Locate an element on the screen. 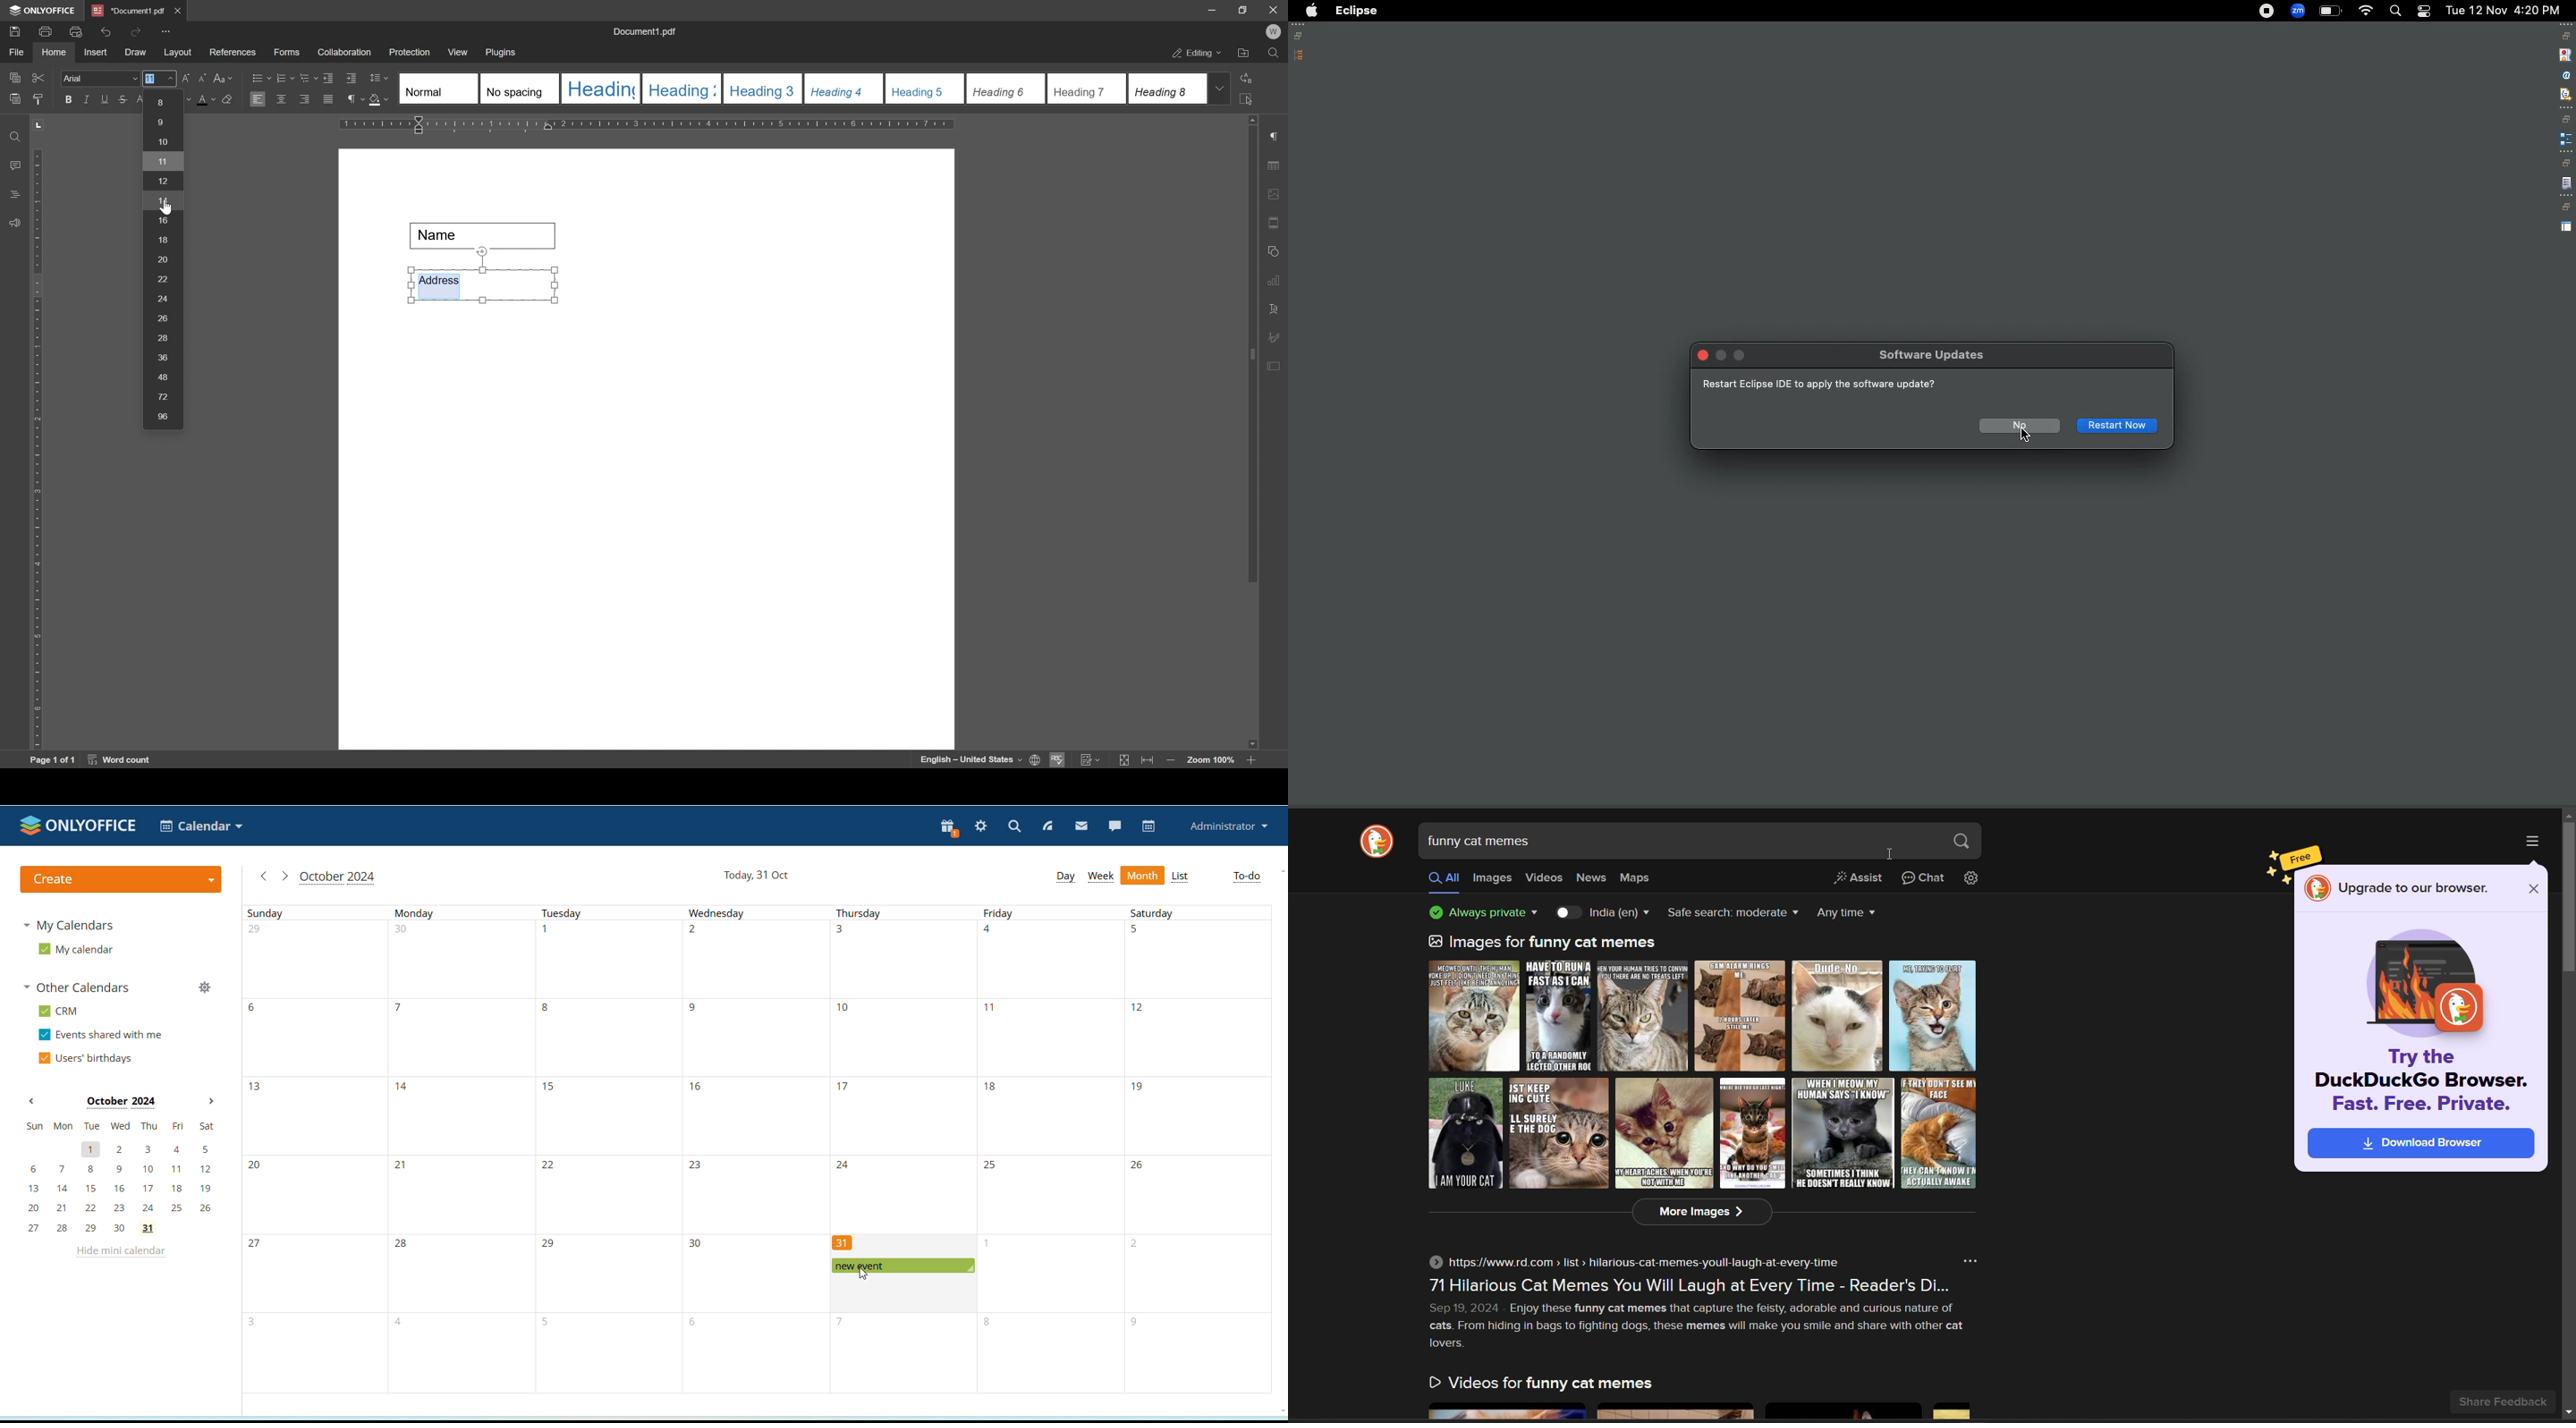 The width and height of the screenshot is (2576, 1428). print is located at coordinates (45, 32).